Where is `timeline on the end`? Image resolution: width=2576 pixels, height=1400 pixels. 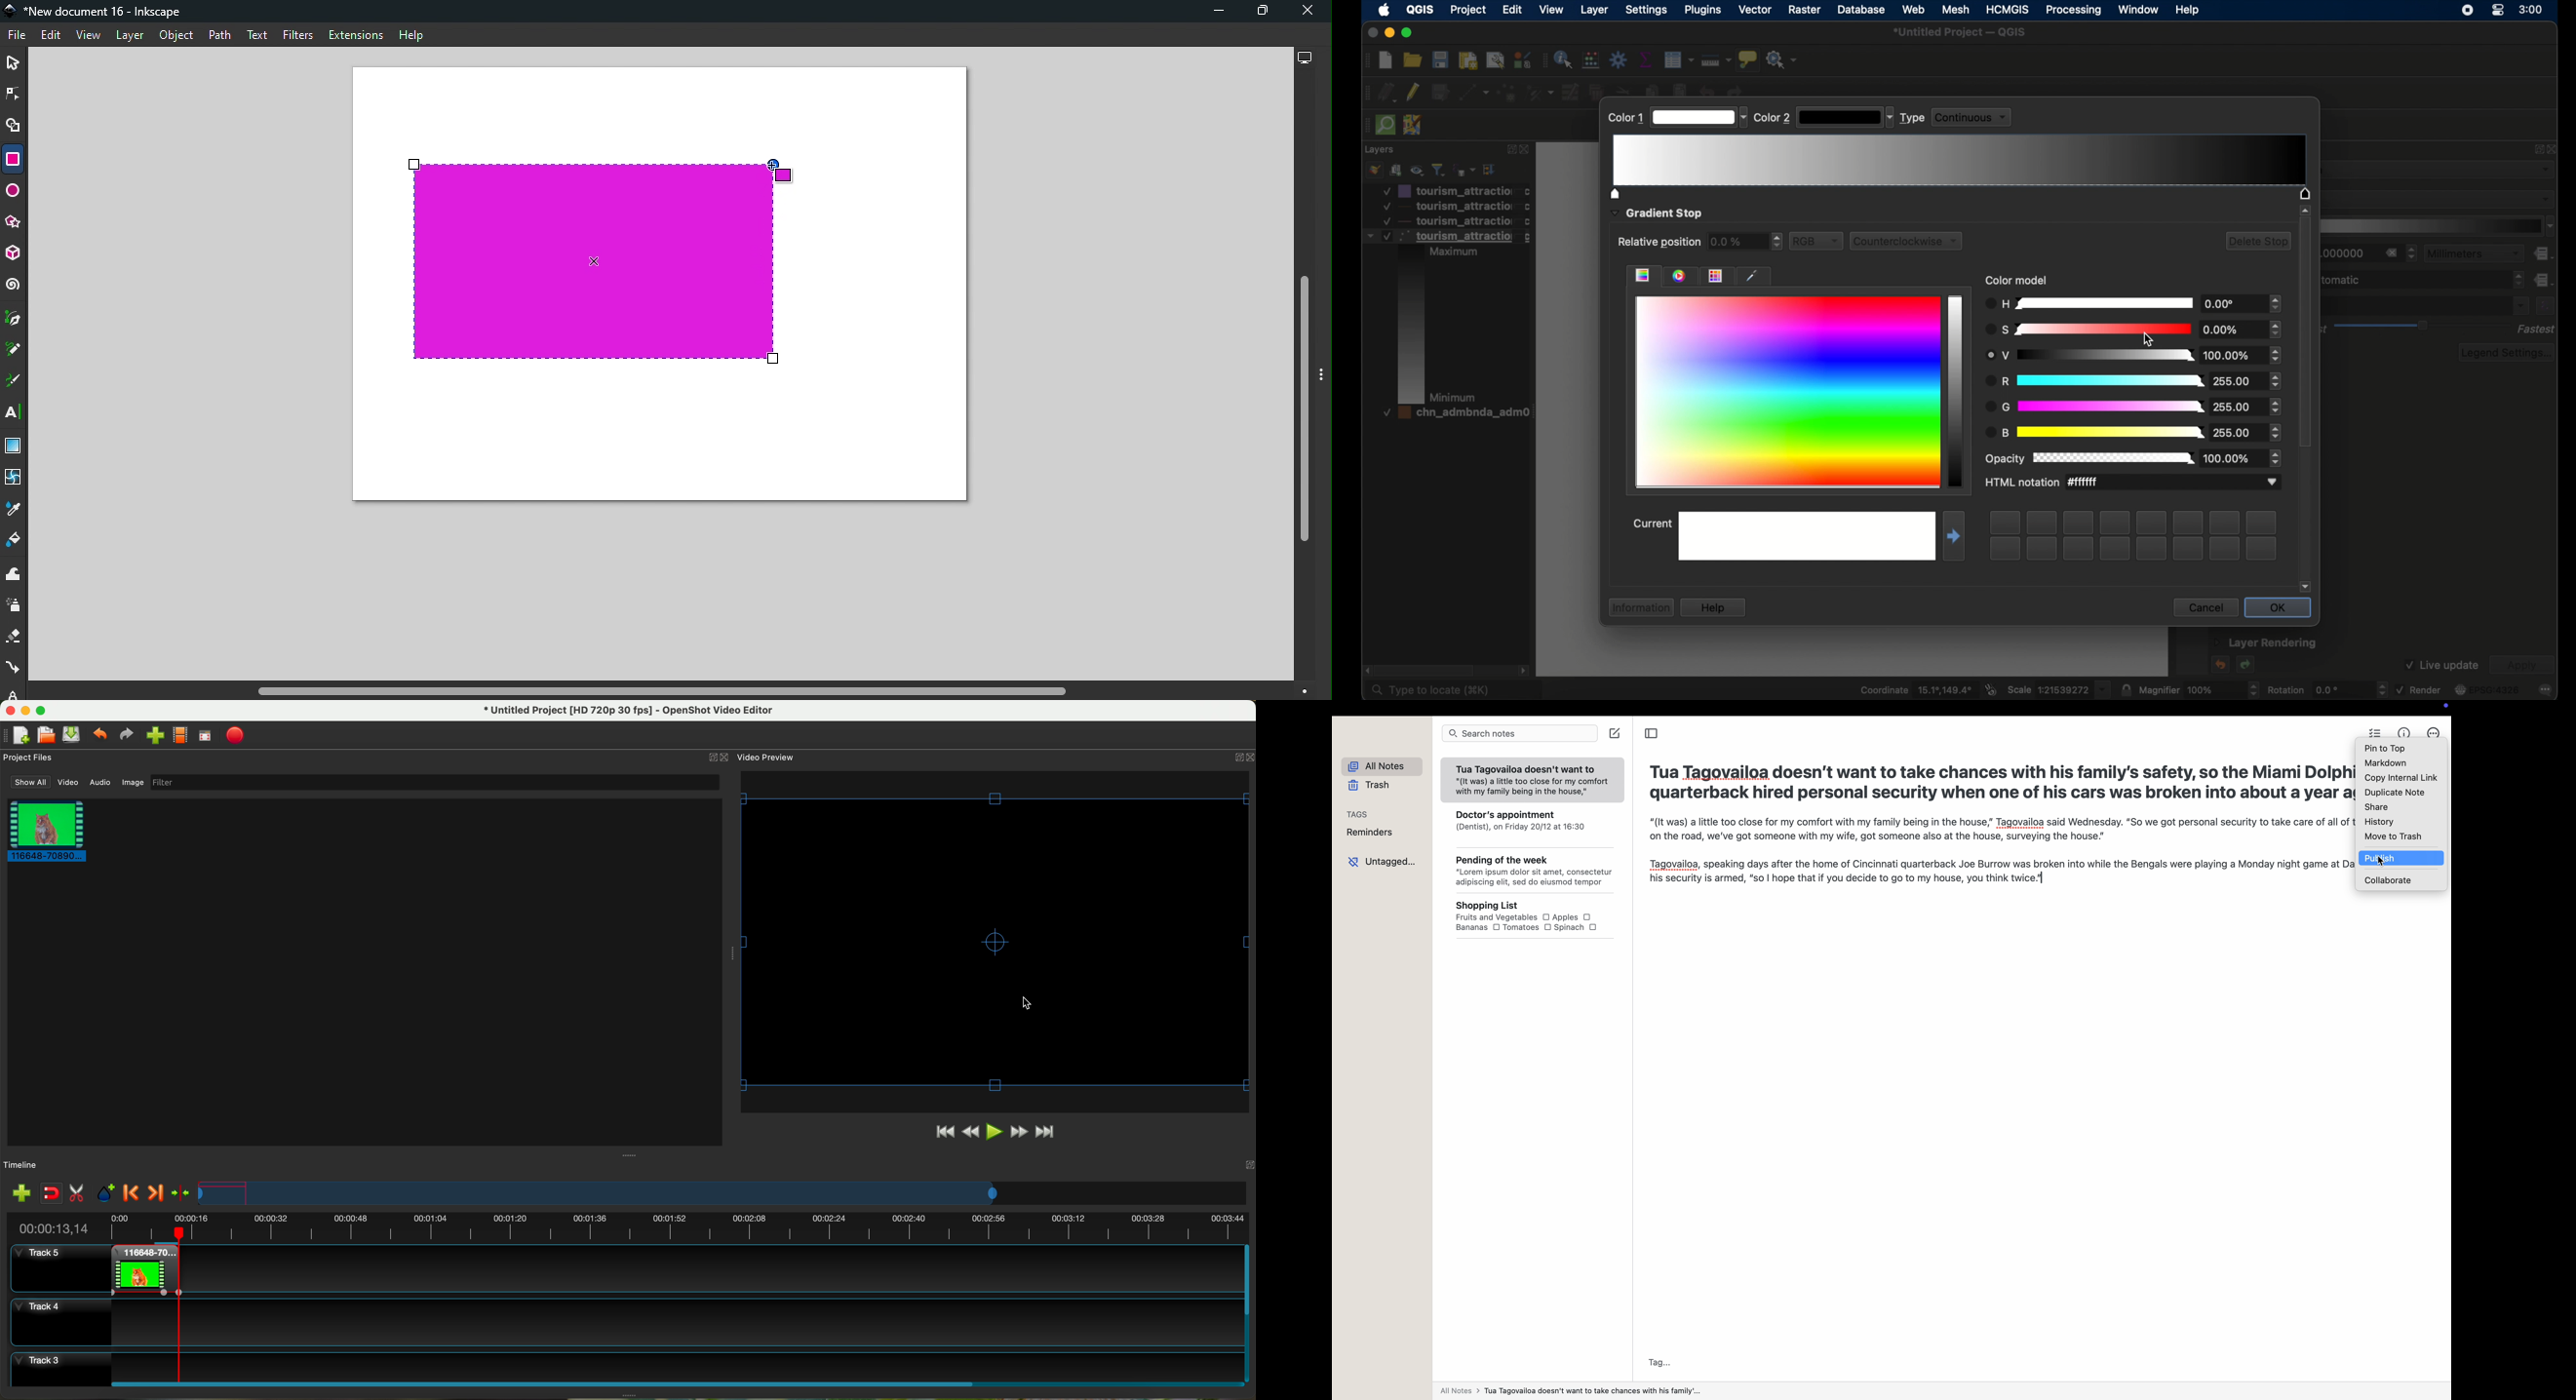
timeline on the end is located at coordinates (178, 1304).